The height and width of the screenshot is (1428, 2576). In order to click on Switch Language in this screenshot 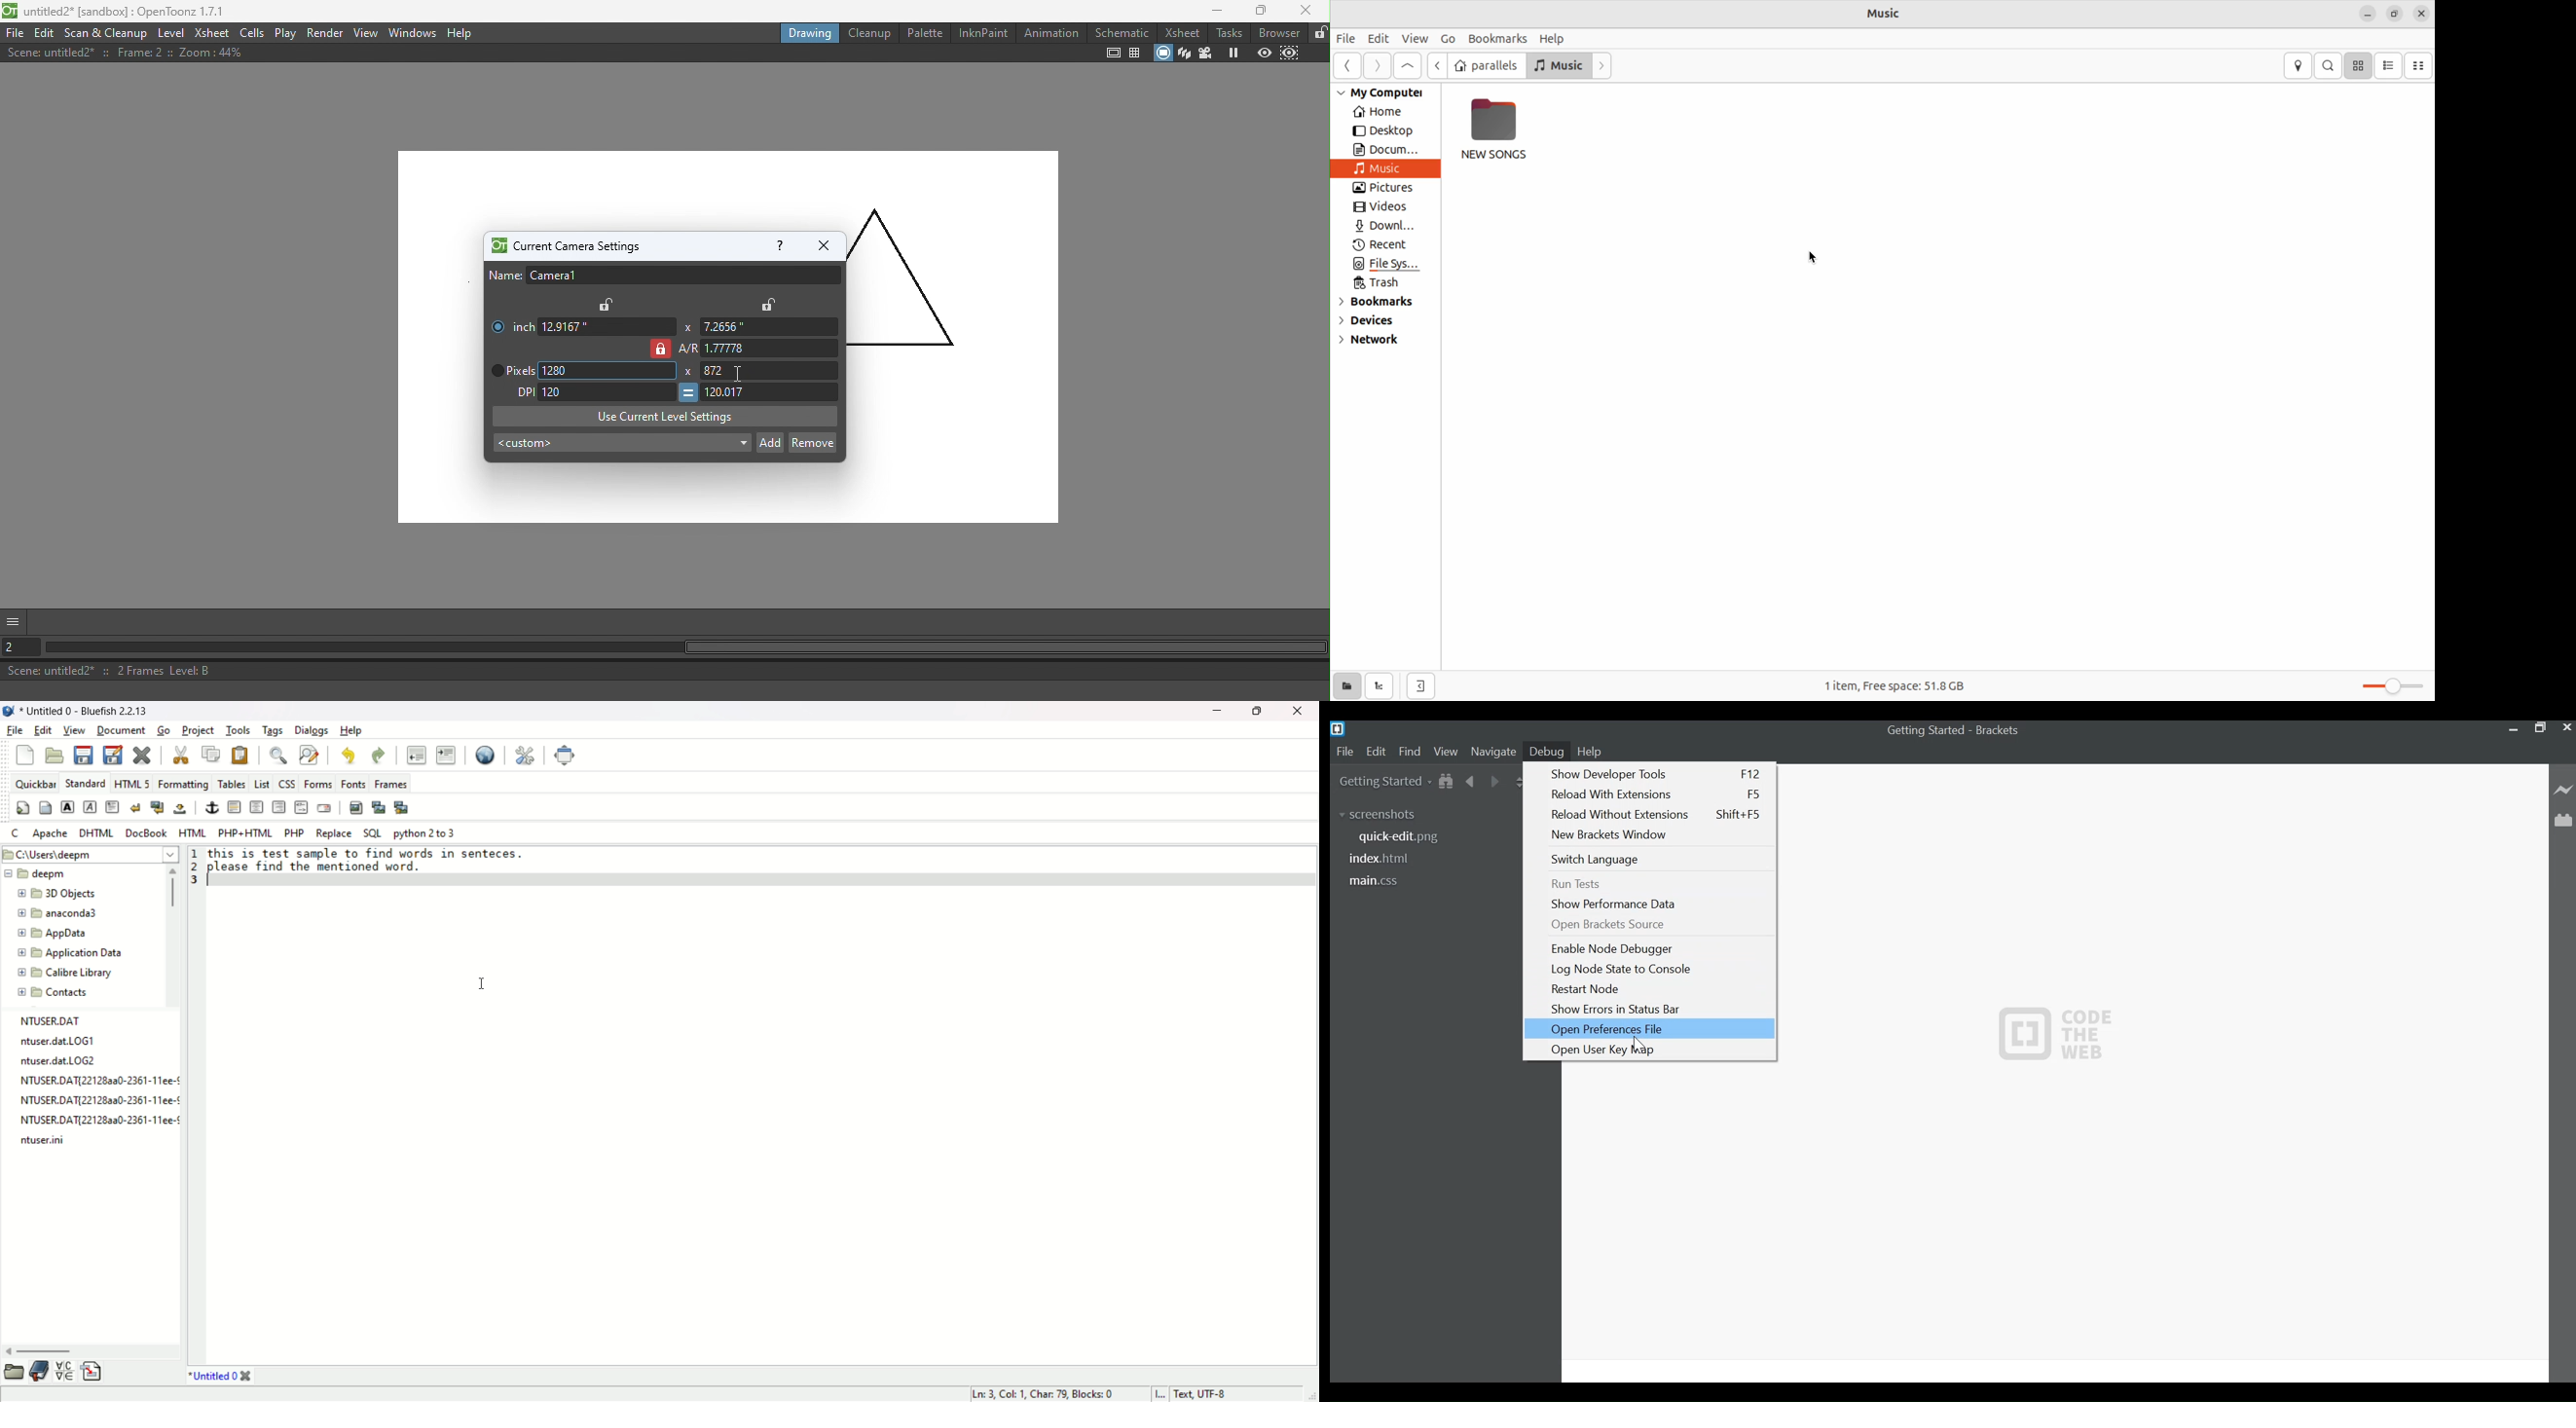, I will do `click(1604, 860)`.